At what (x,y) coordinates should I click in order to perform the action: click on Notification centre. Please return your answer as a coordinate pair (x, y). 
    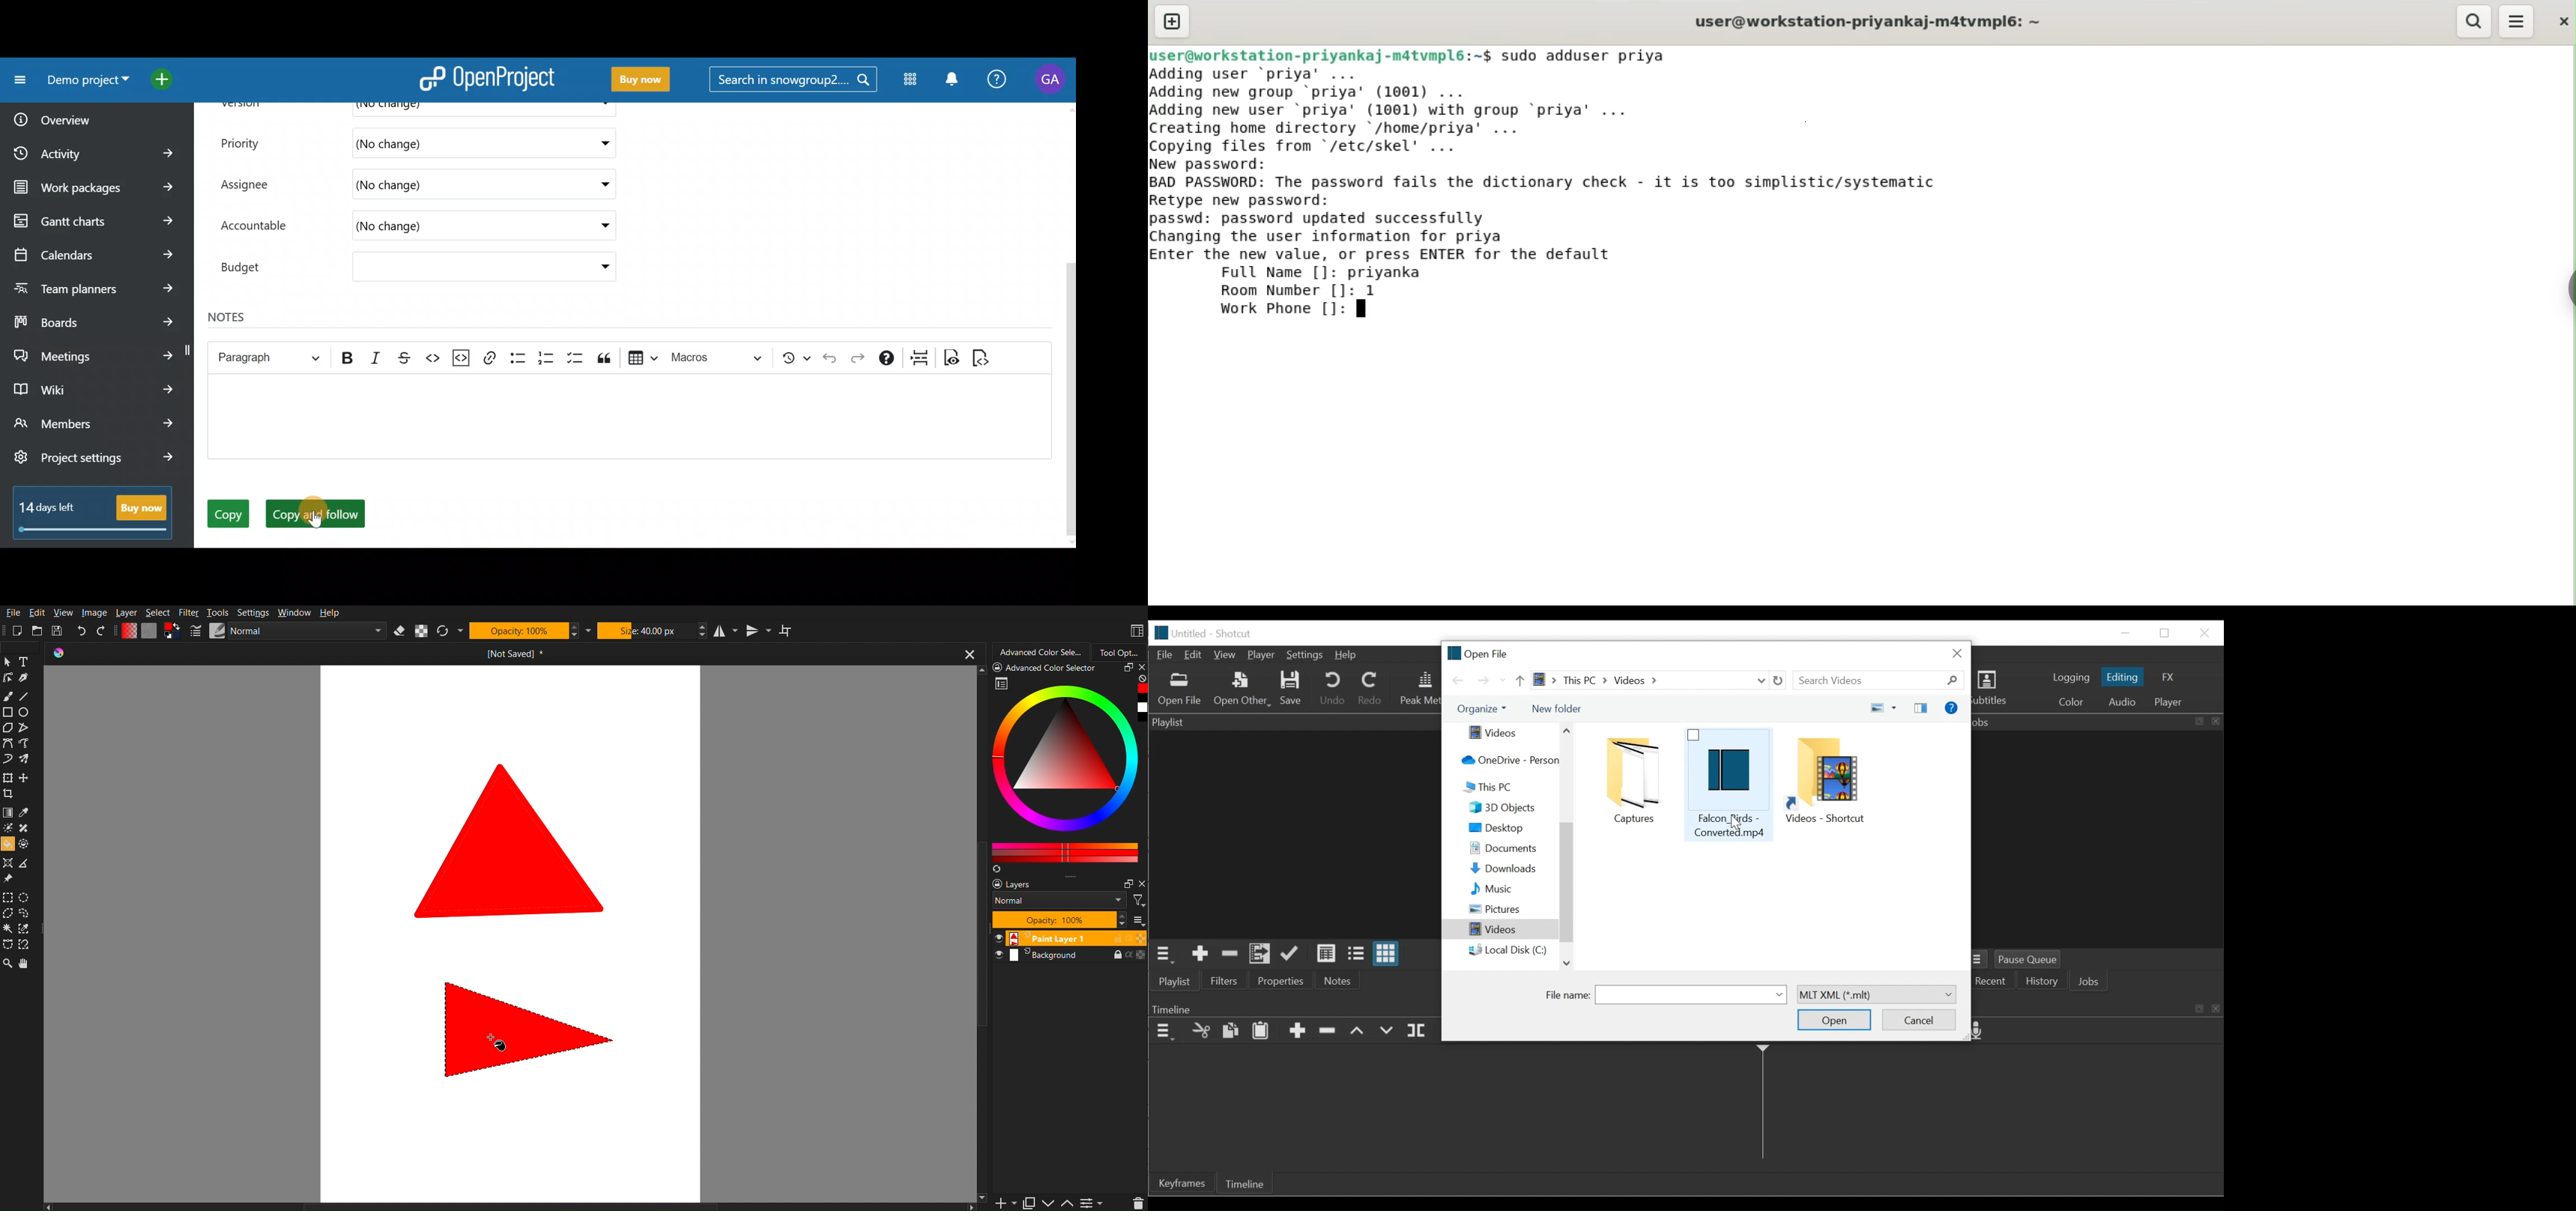
    Looking at the image, I should click on (951, 80).